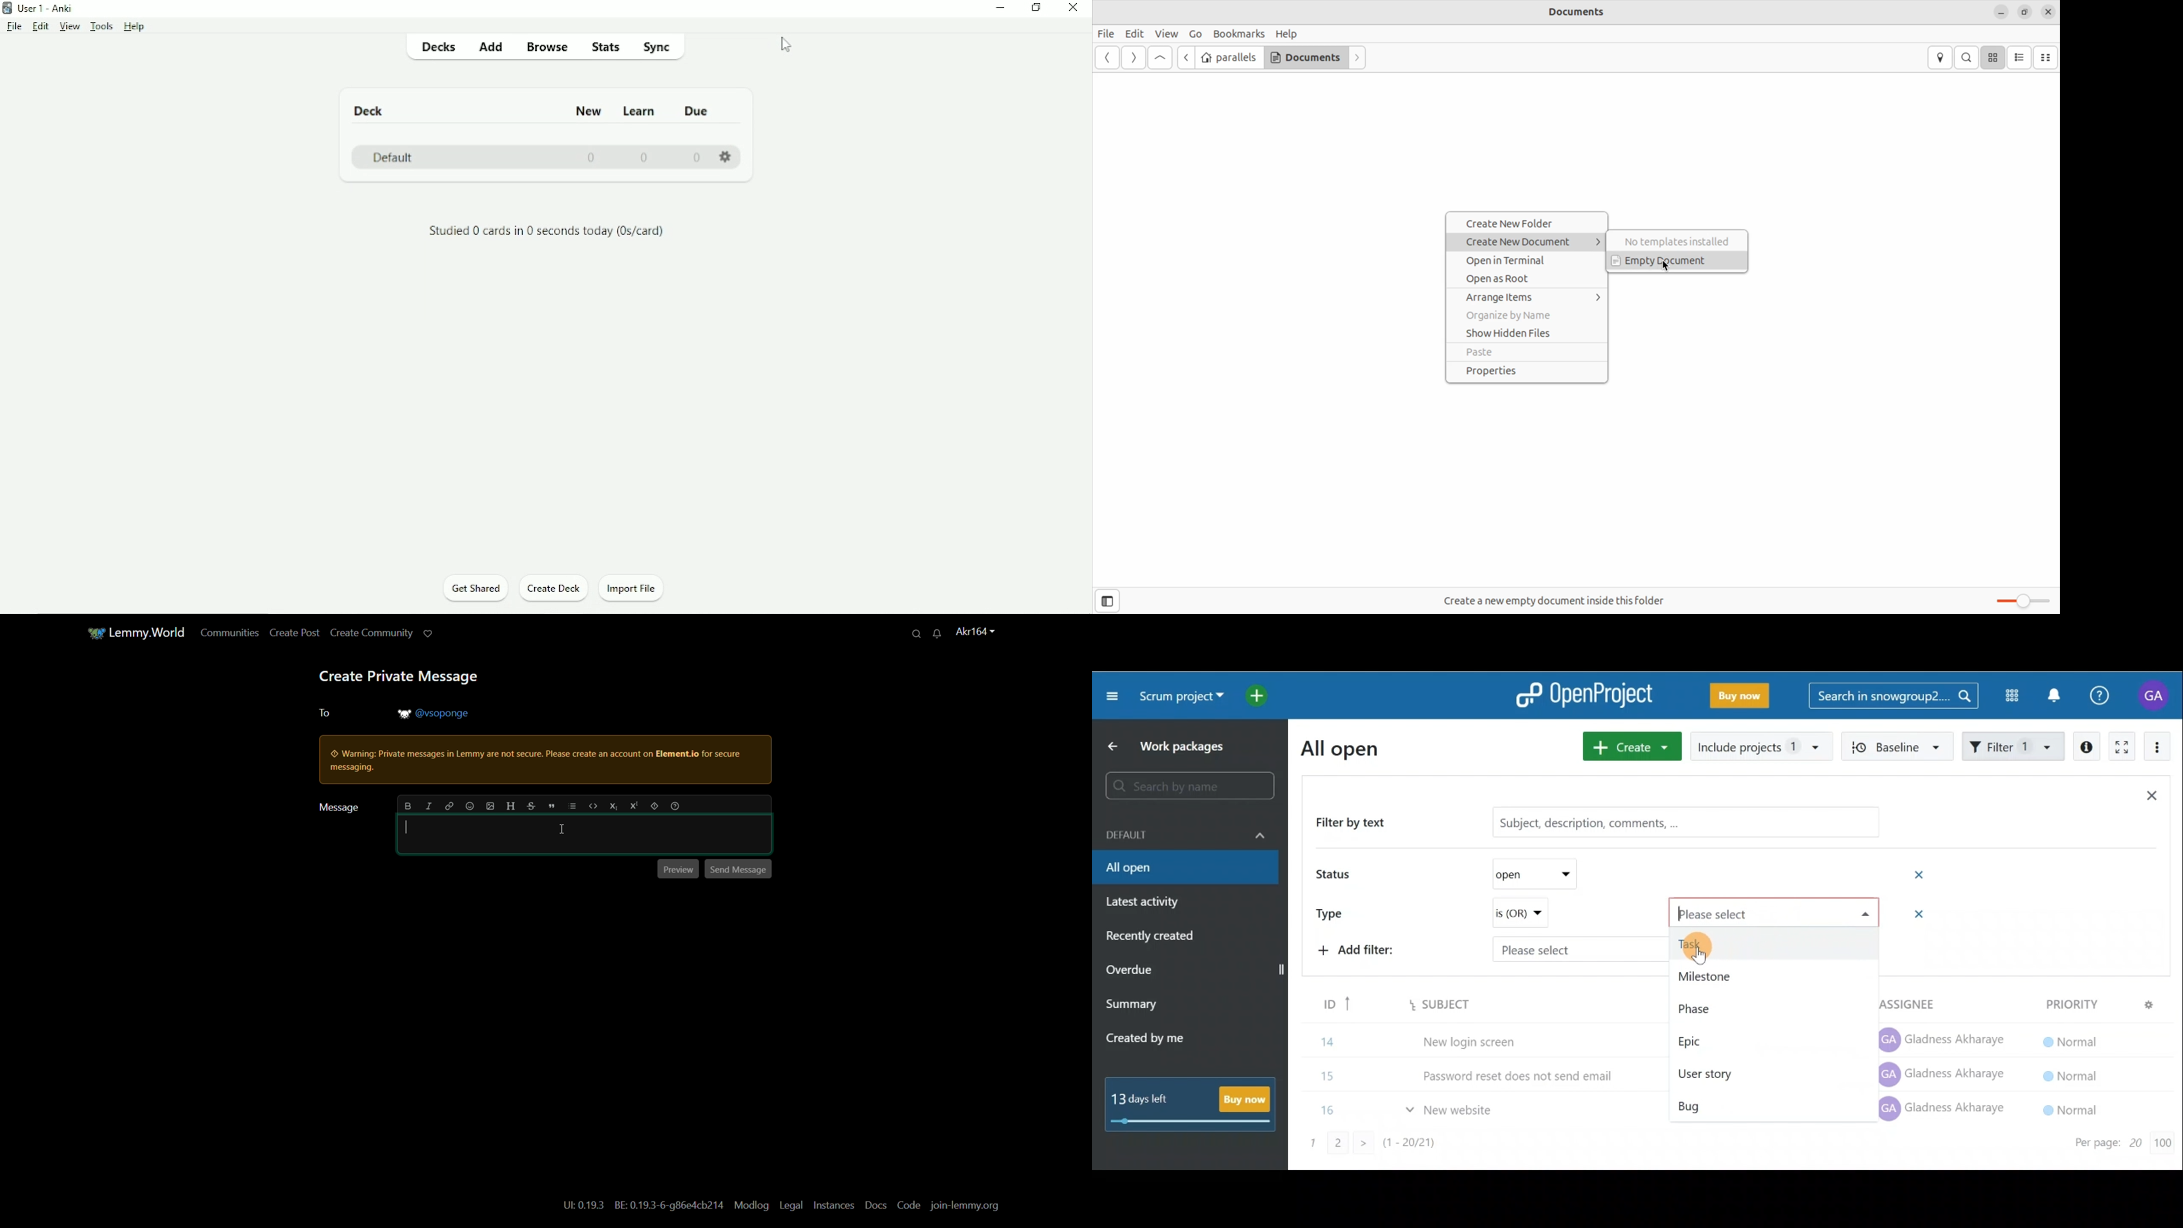 Image resolution: width=2184 pixels, height=1232 pixels. I want to click on Tools, so click(102, 26).